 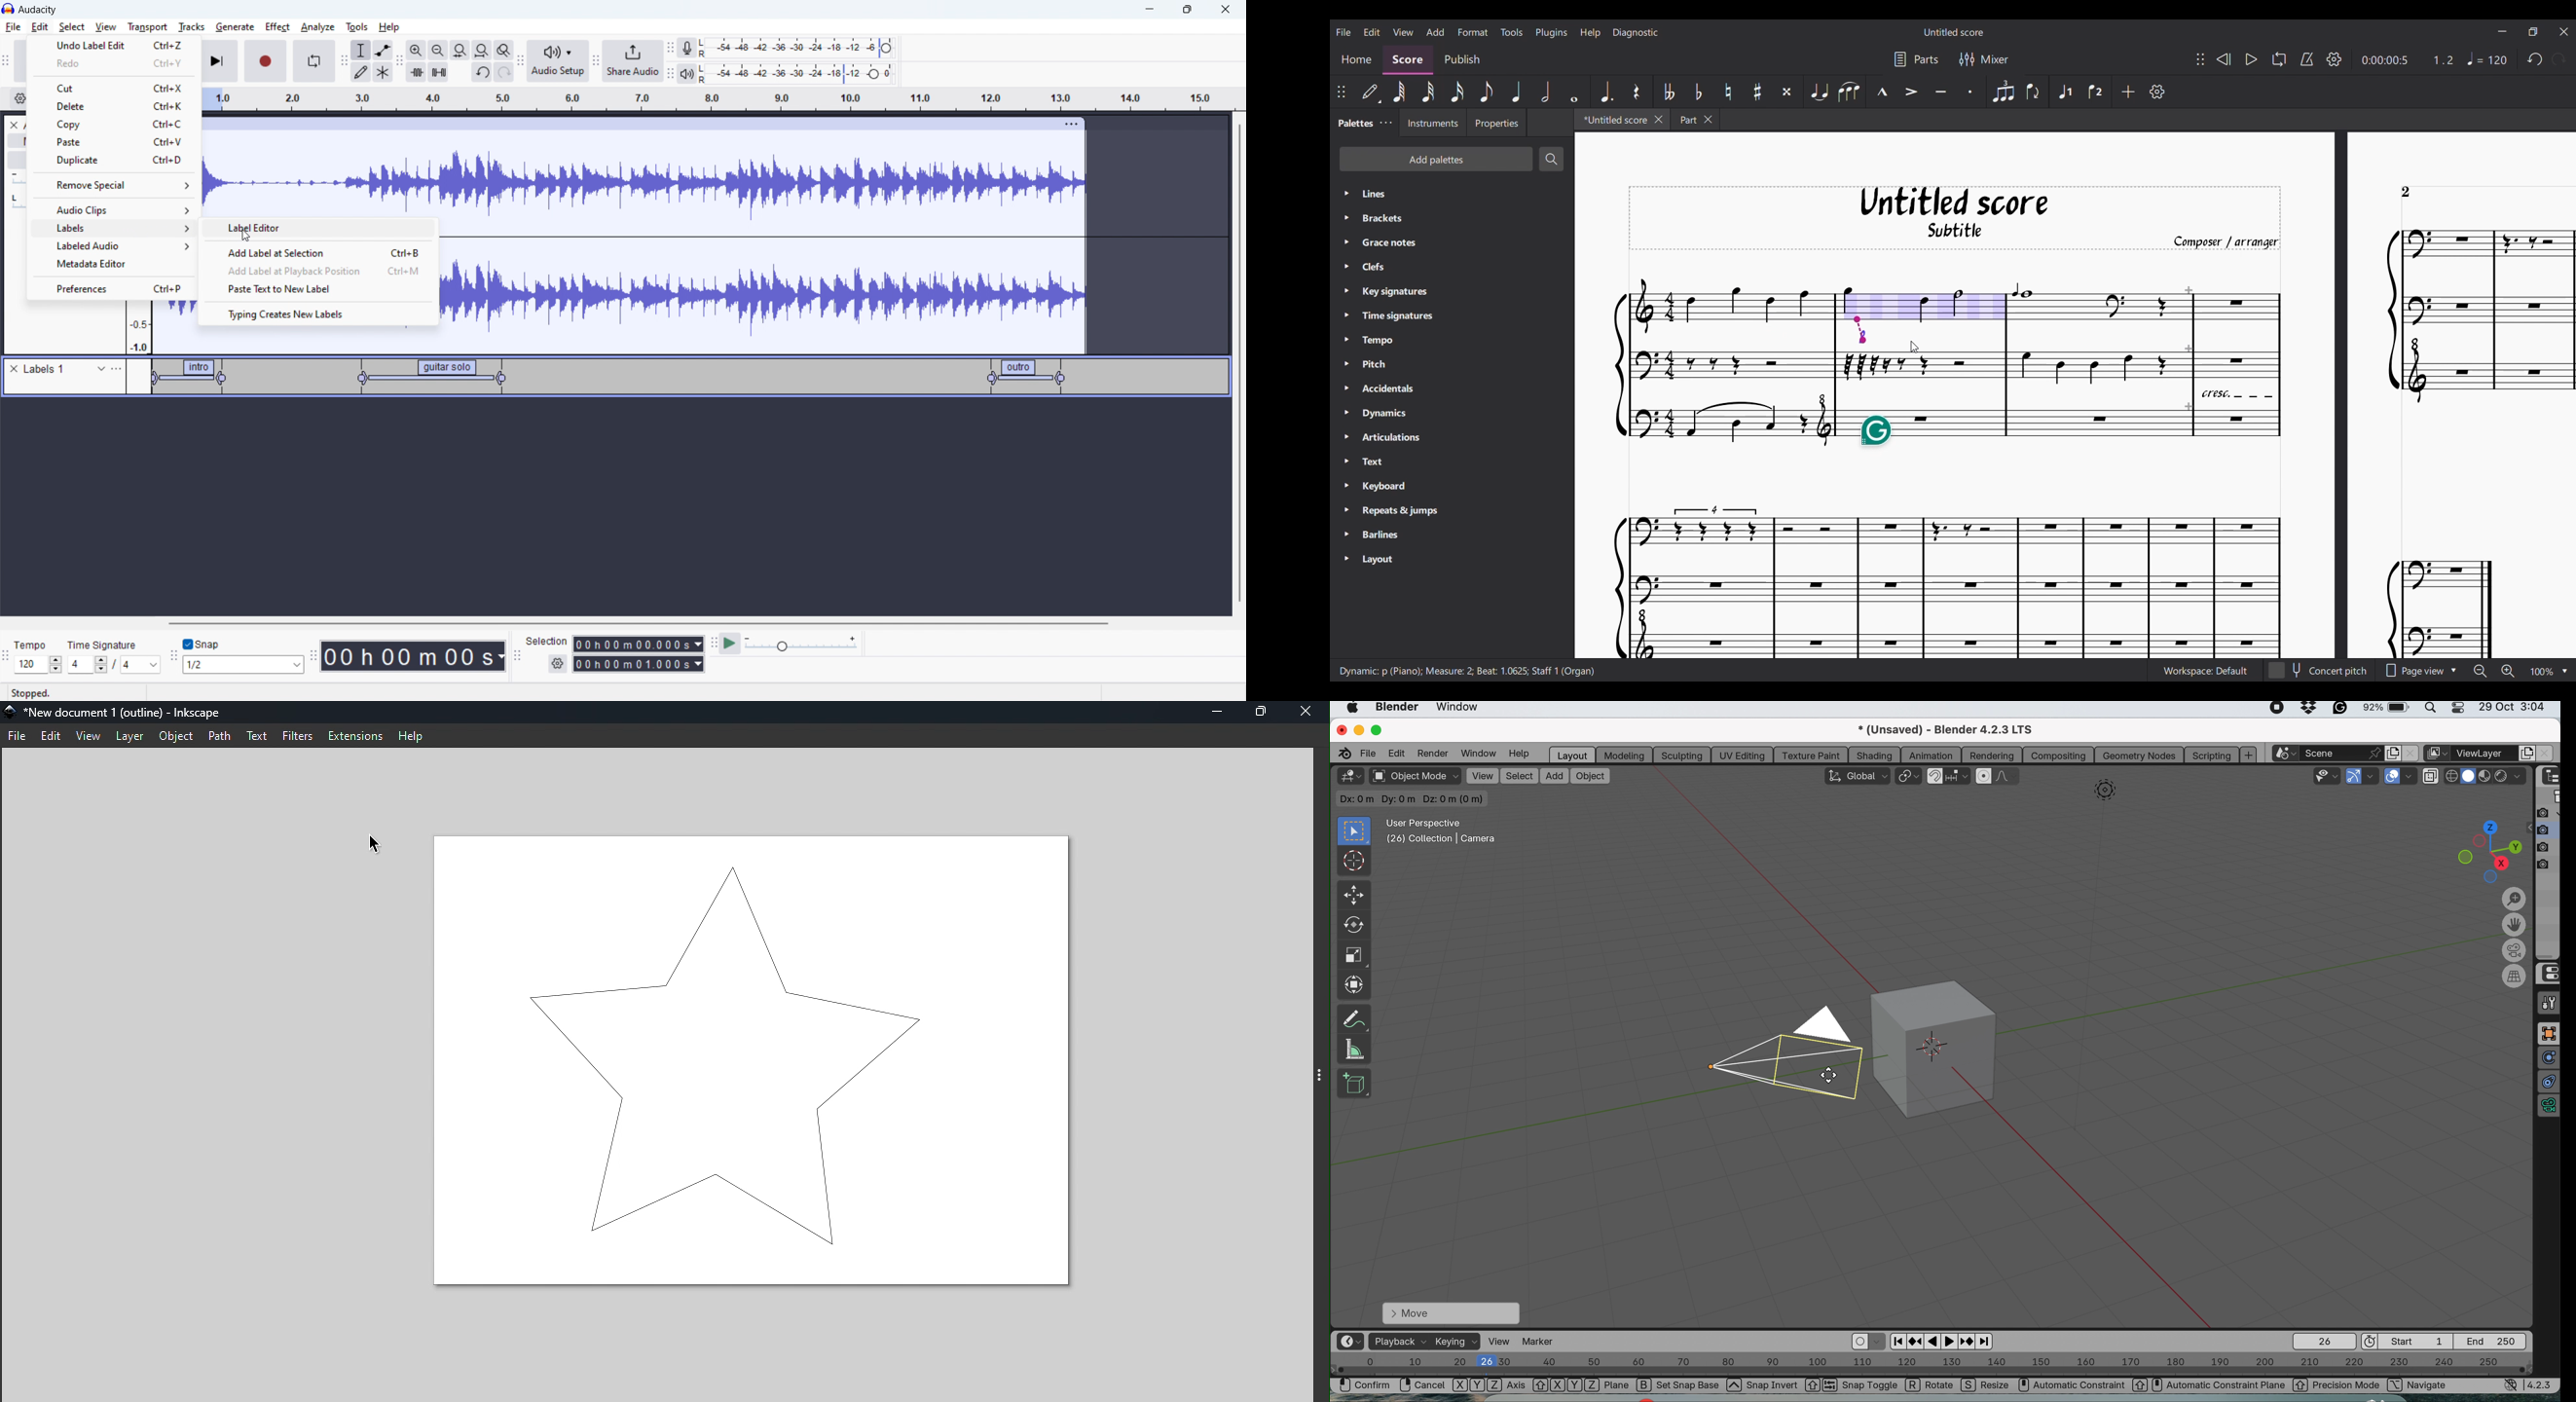 I want to click on Minimize , so click(x=2503, y=31).